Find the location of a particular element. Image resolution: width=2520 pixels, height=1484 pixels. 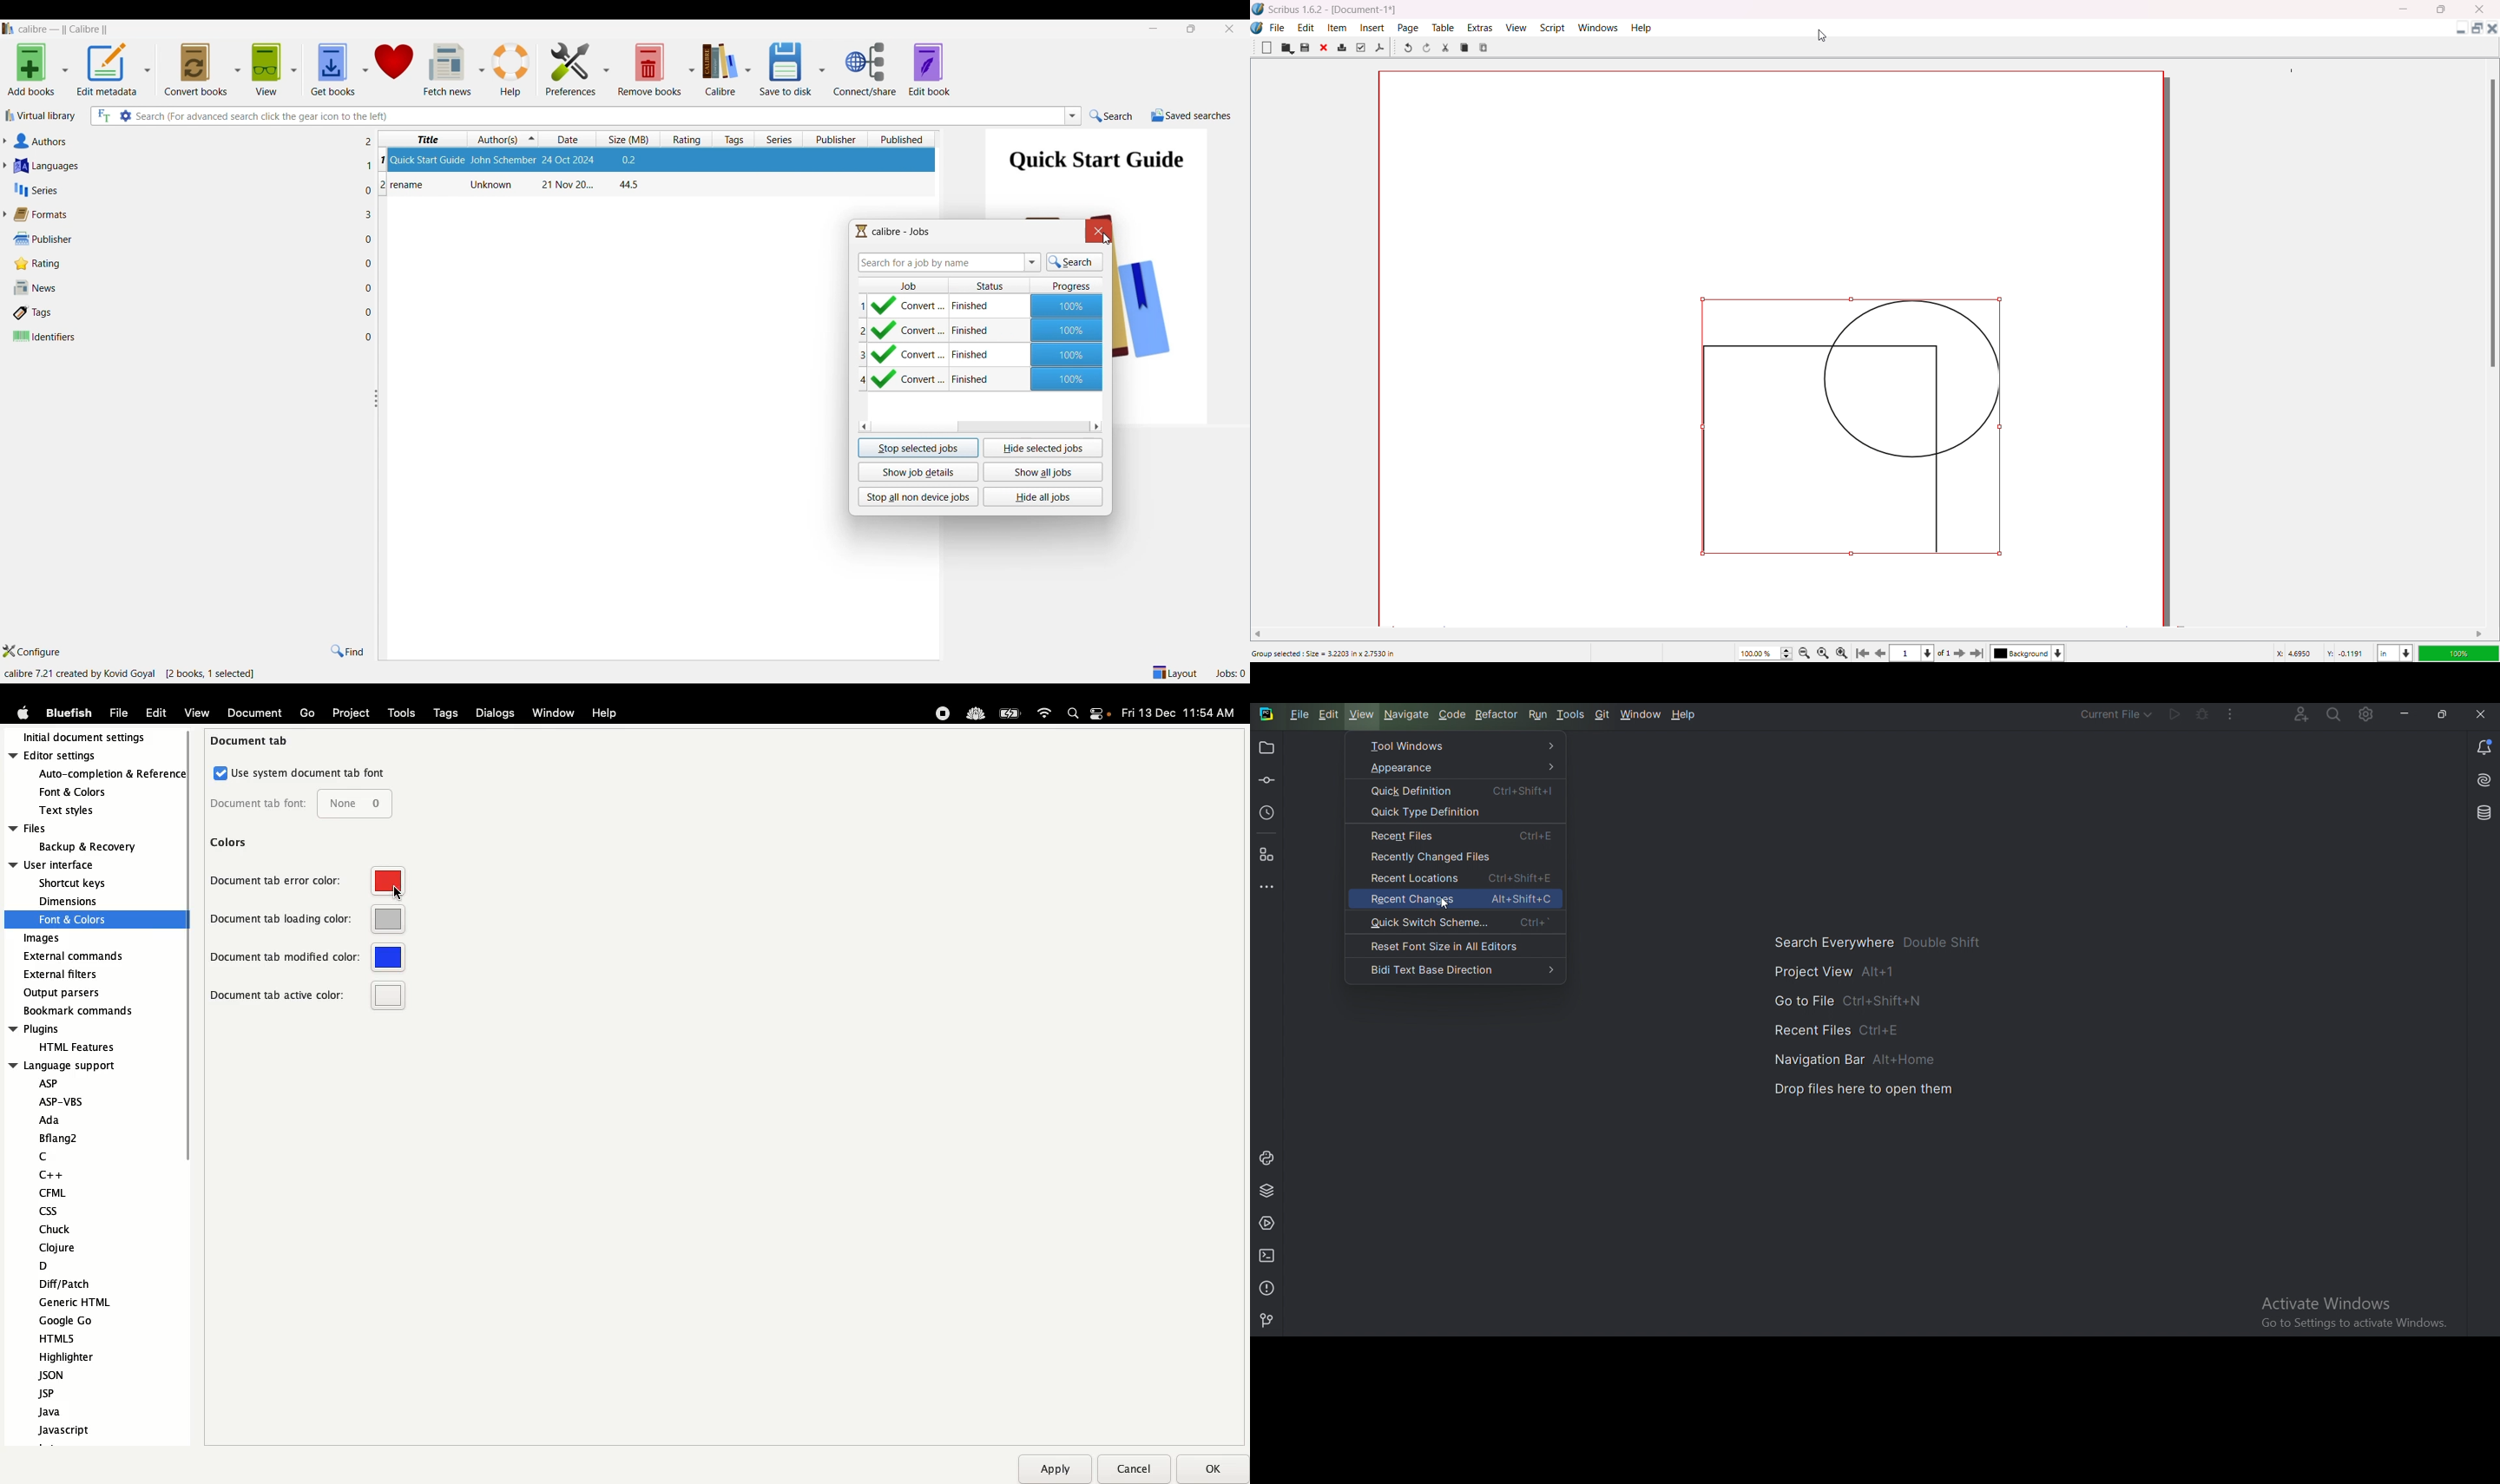

Series column is located at coordinates (779, 139).